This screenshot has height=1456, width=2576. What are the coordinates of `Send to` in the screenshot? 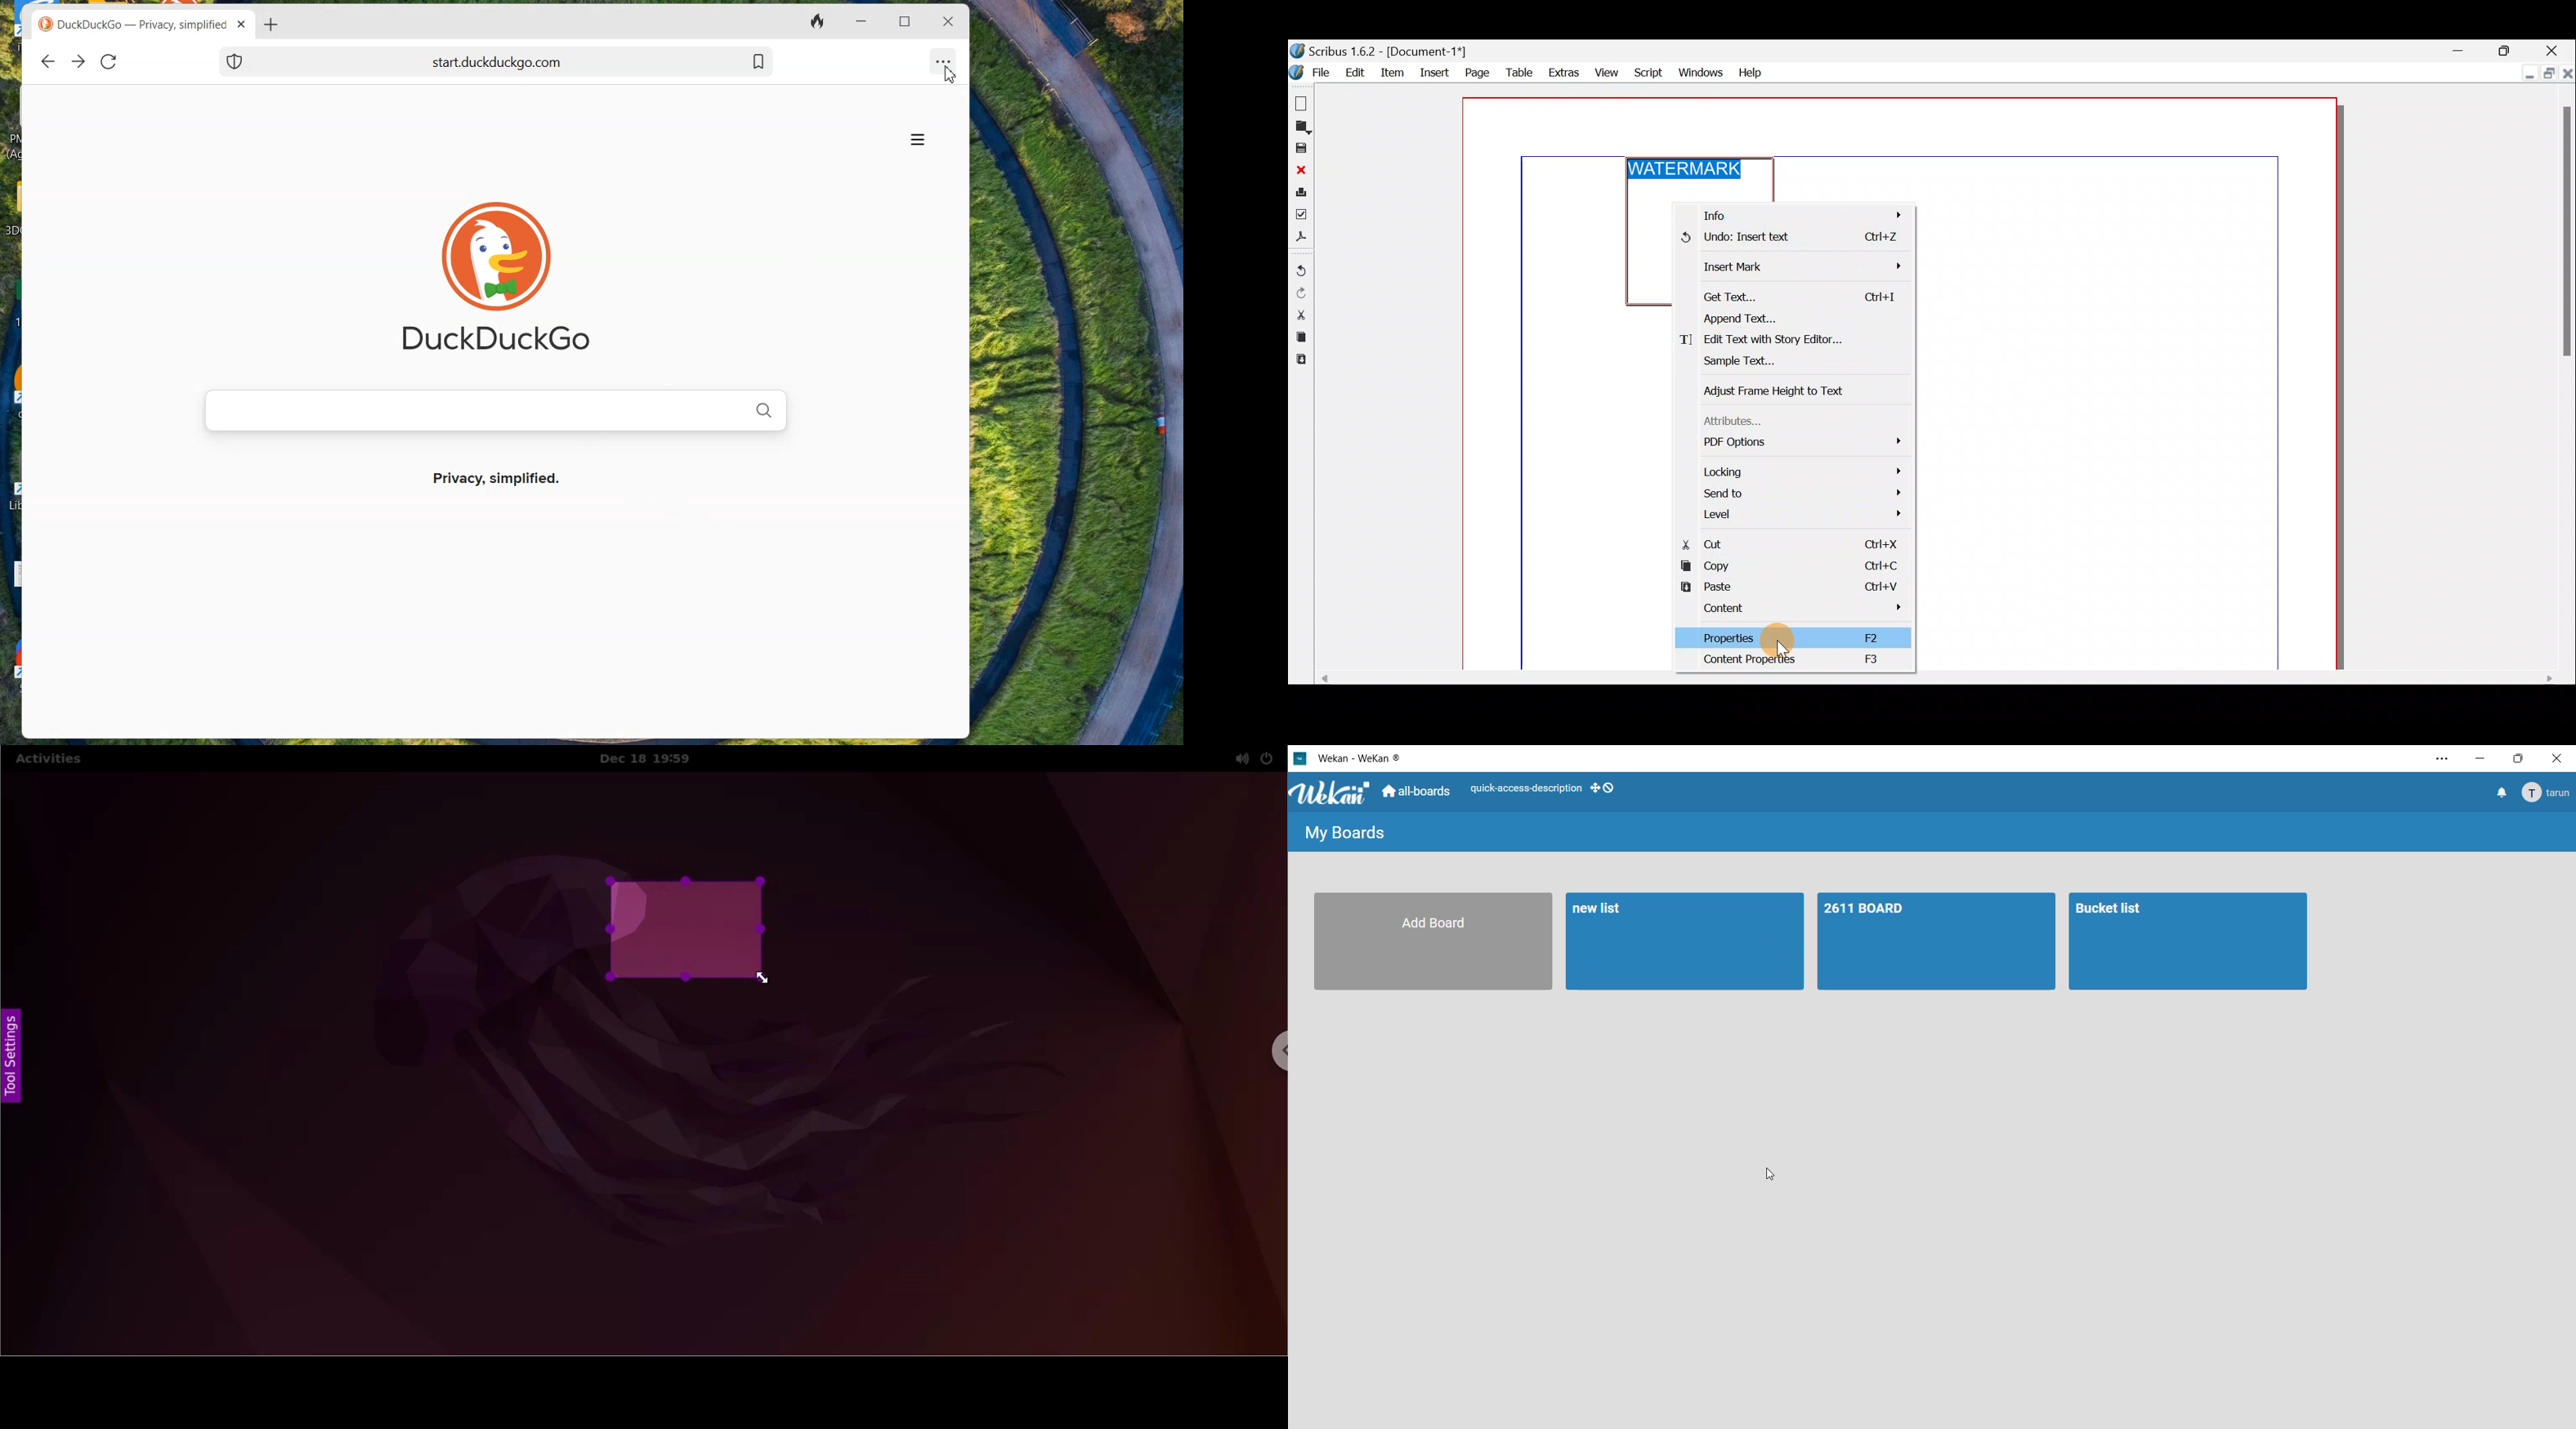 It's located at (1794, 492).